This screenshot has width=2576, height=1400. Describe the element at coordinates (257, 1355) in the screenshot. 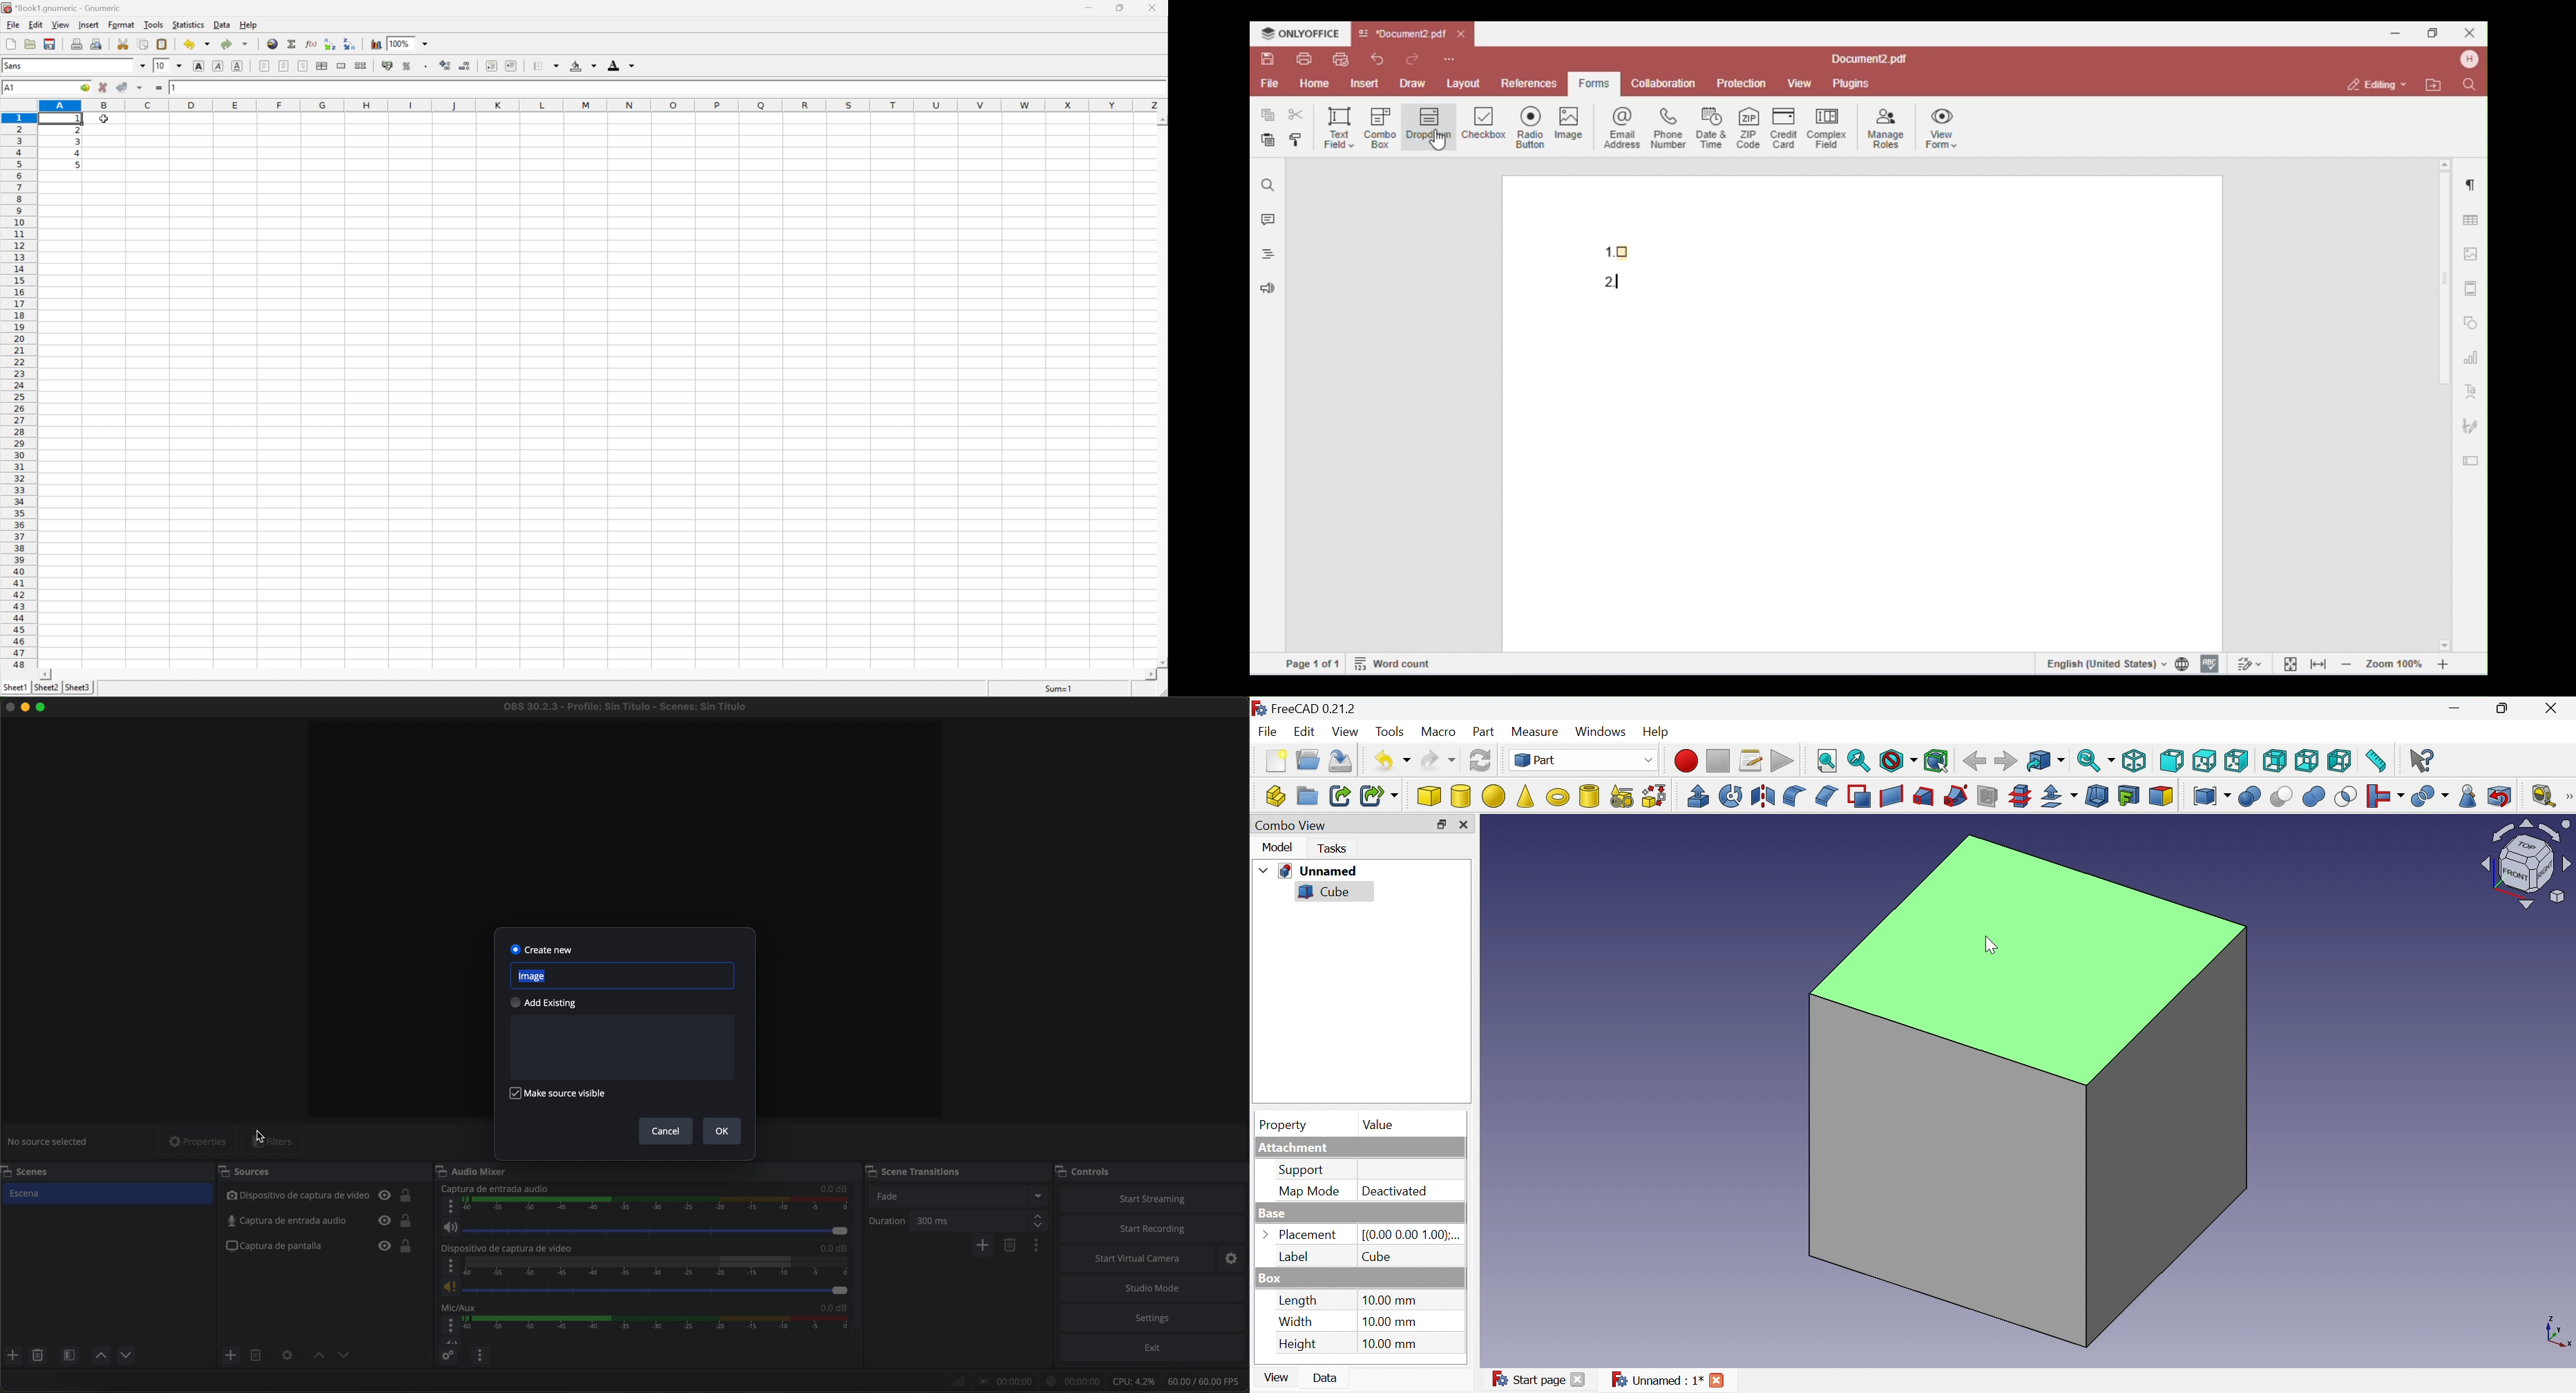

I see `remove selected source` at that location.